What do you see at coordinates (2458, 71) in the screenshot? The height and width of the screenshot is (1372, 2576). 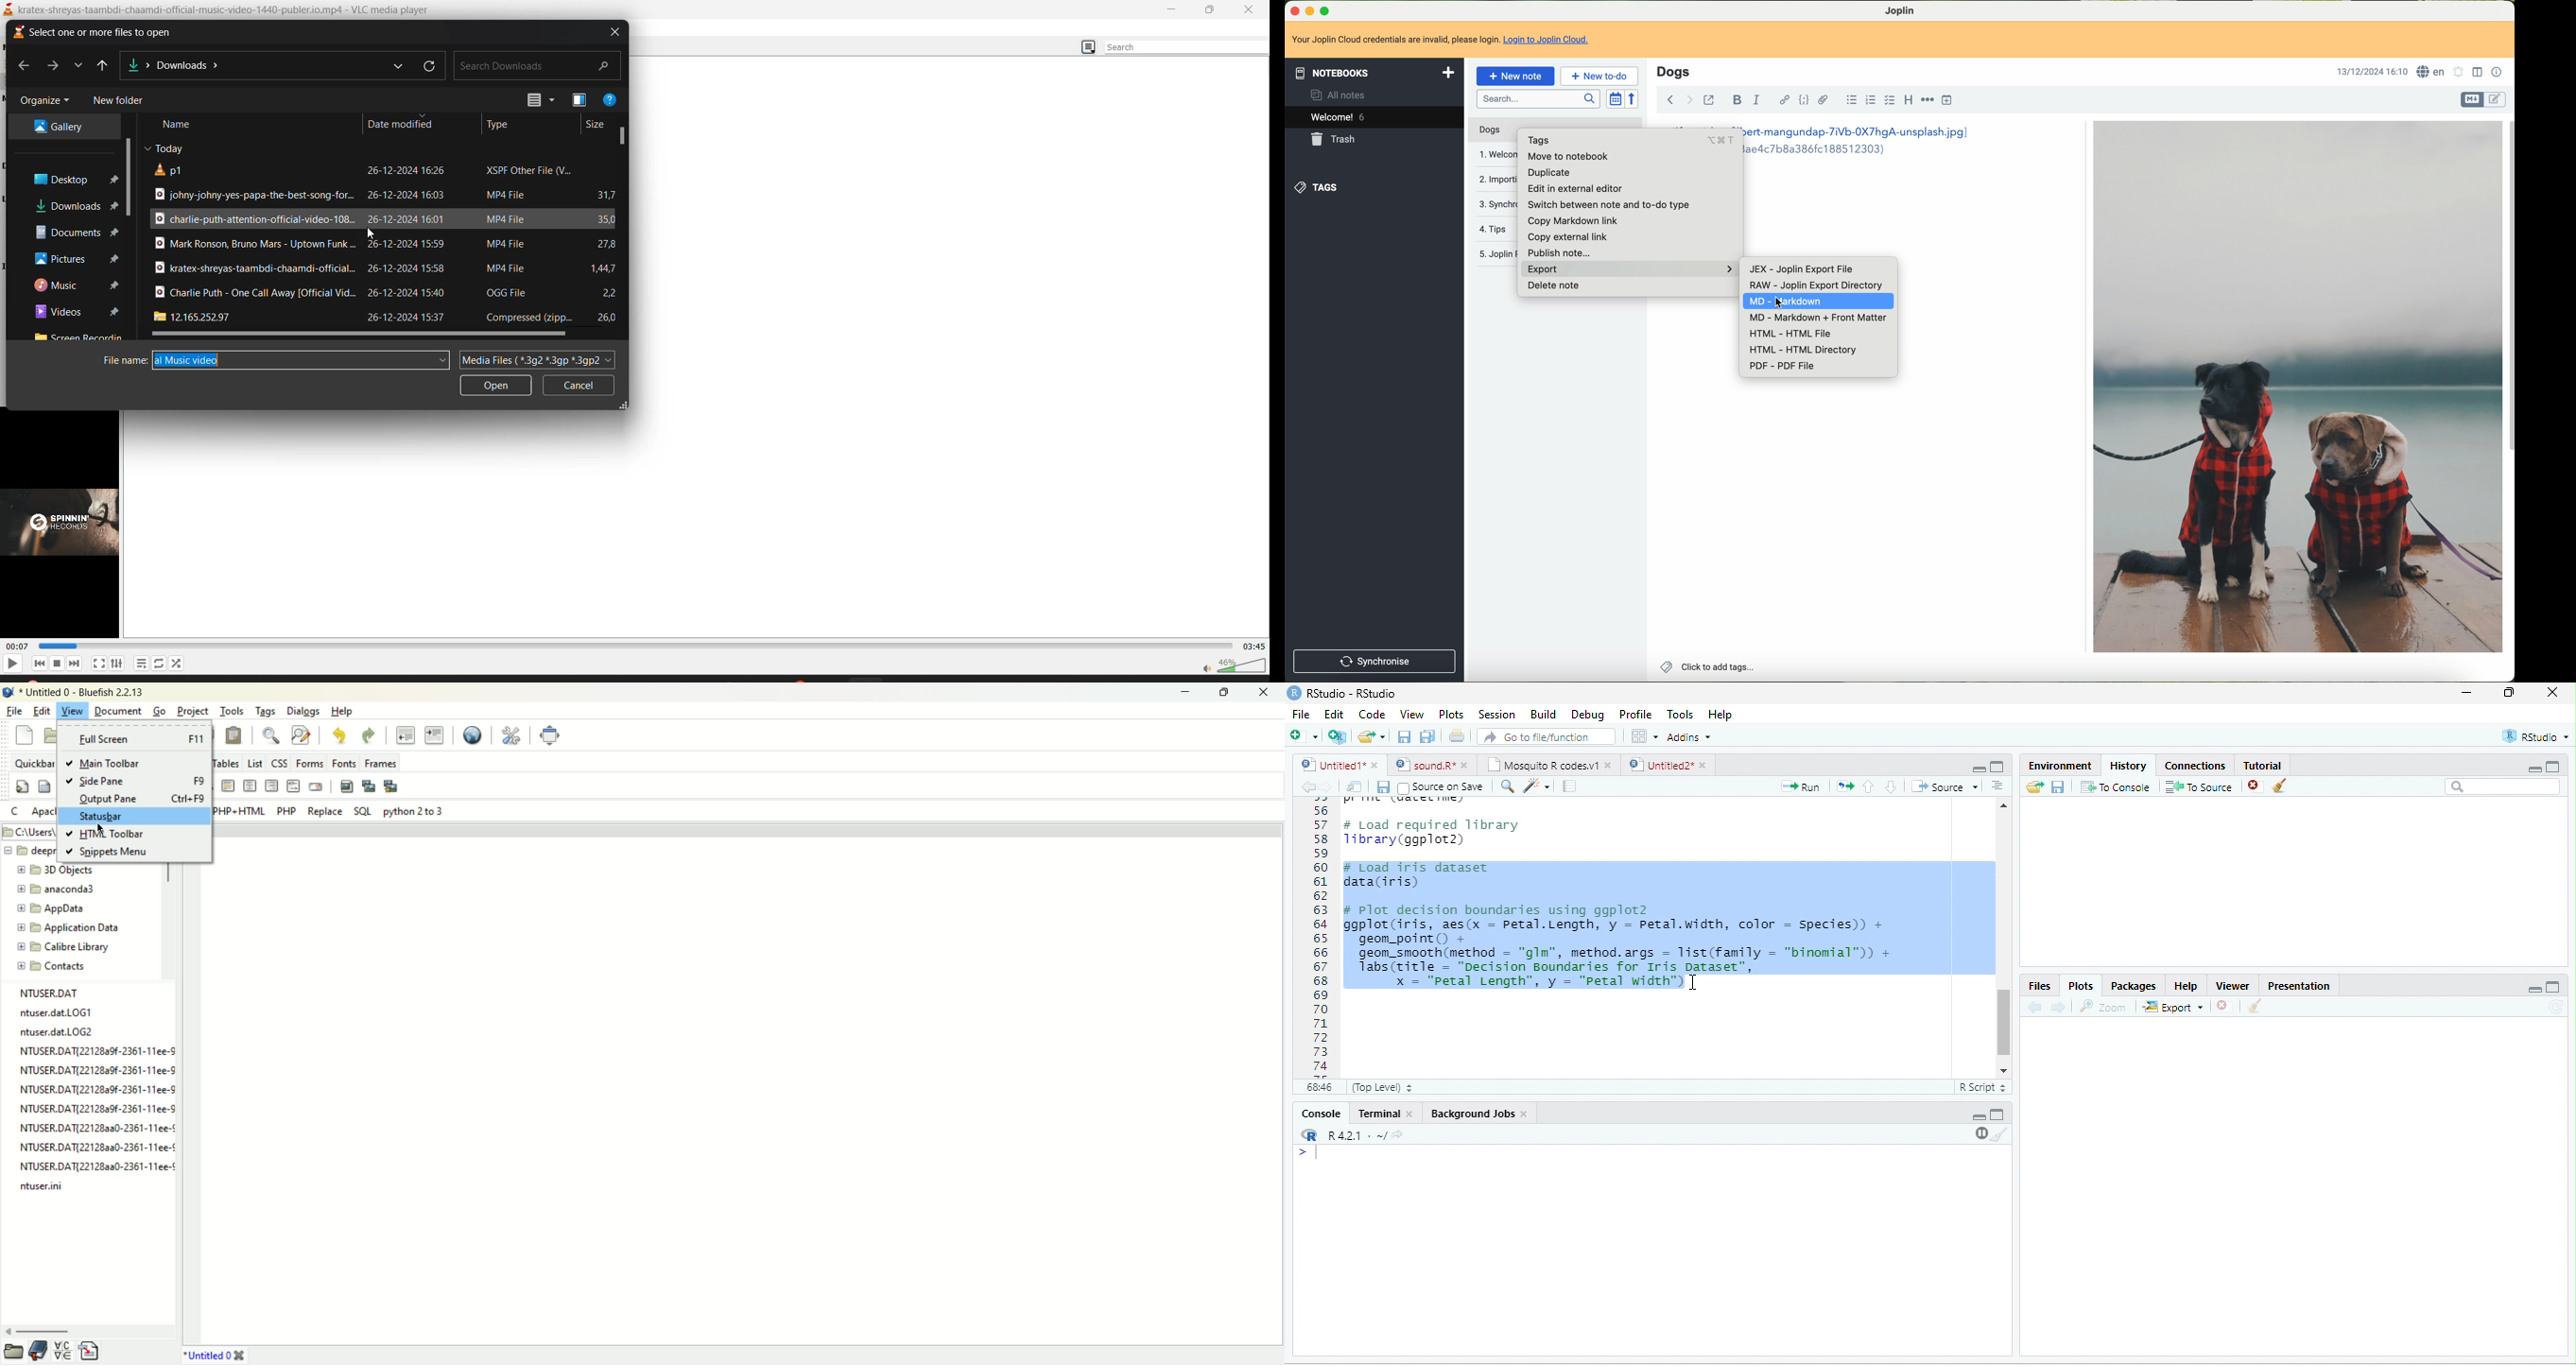 I see `set alarm` at bounding box center [2458, 71].